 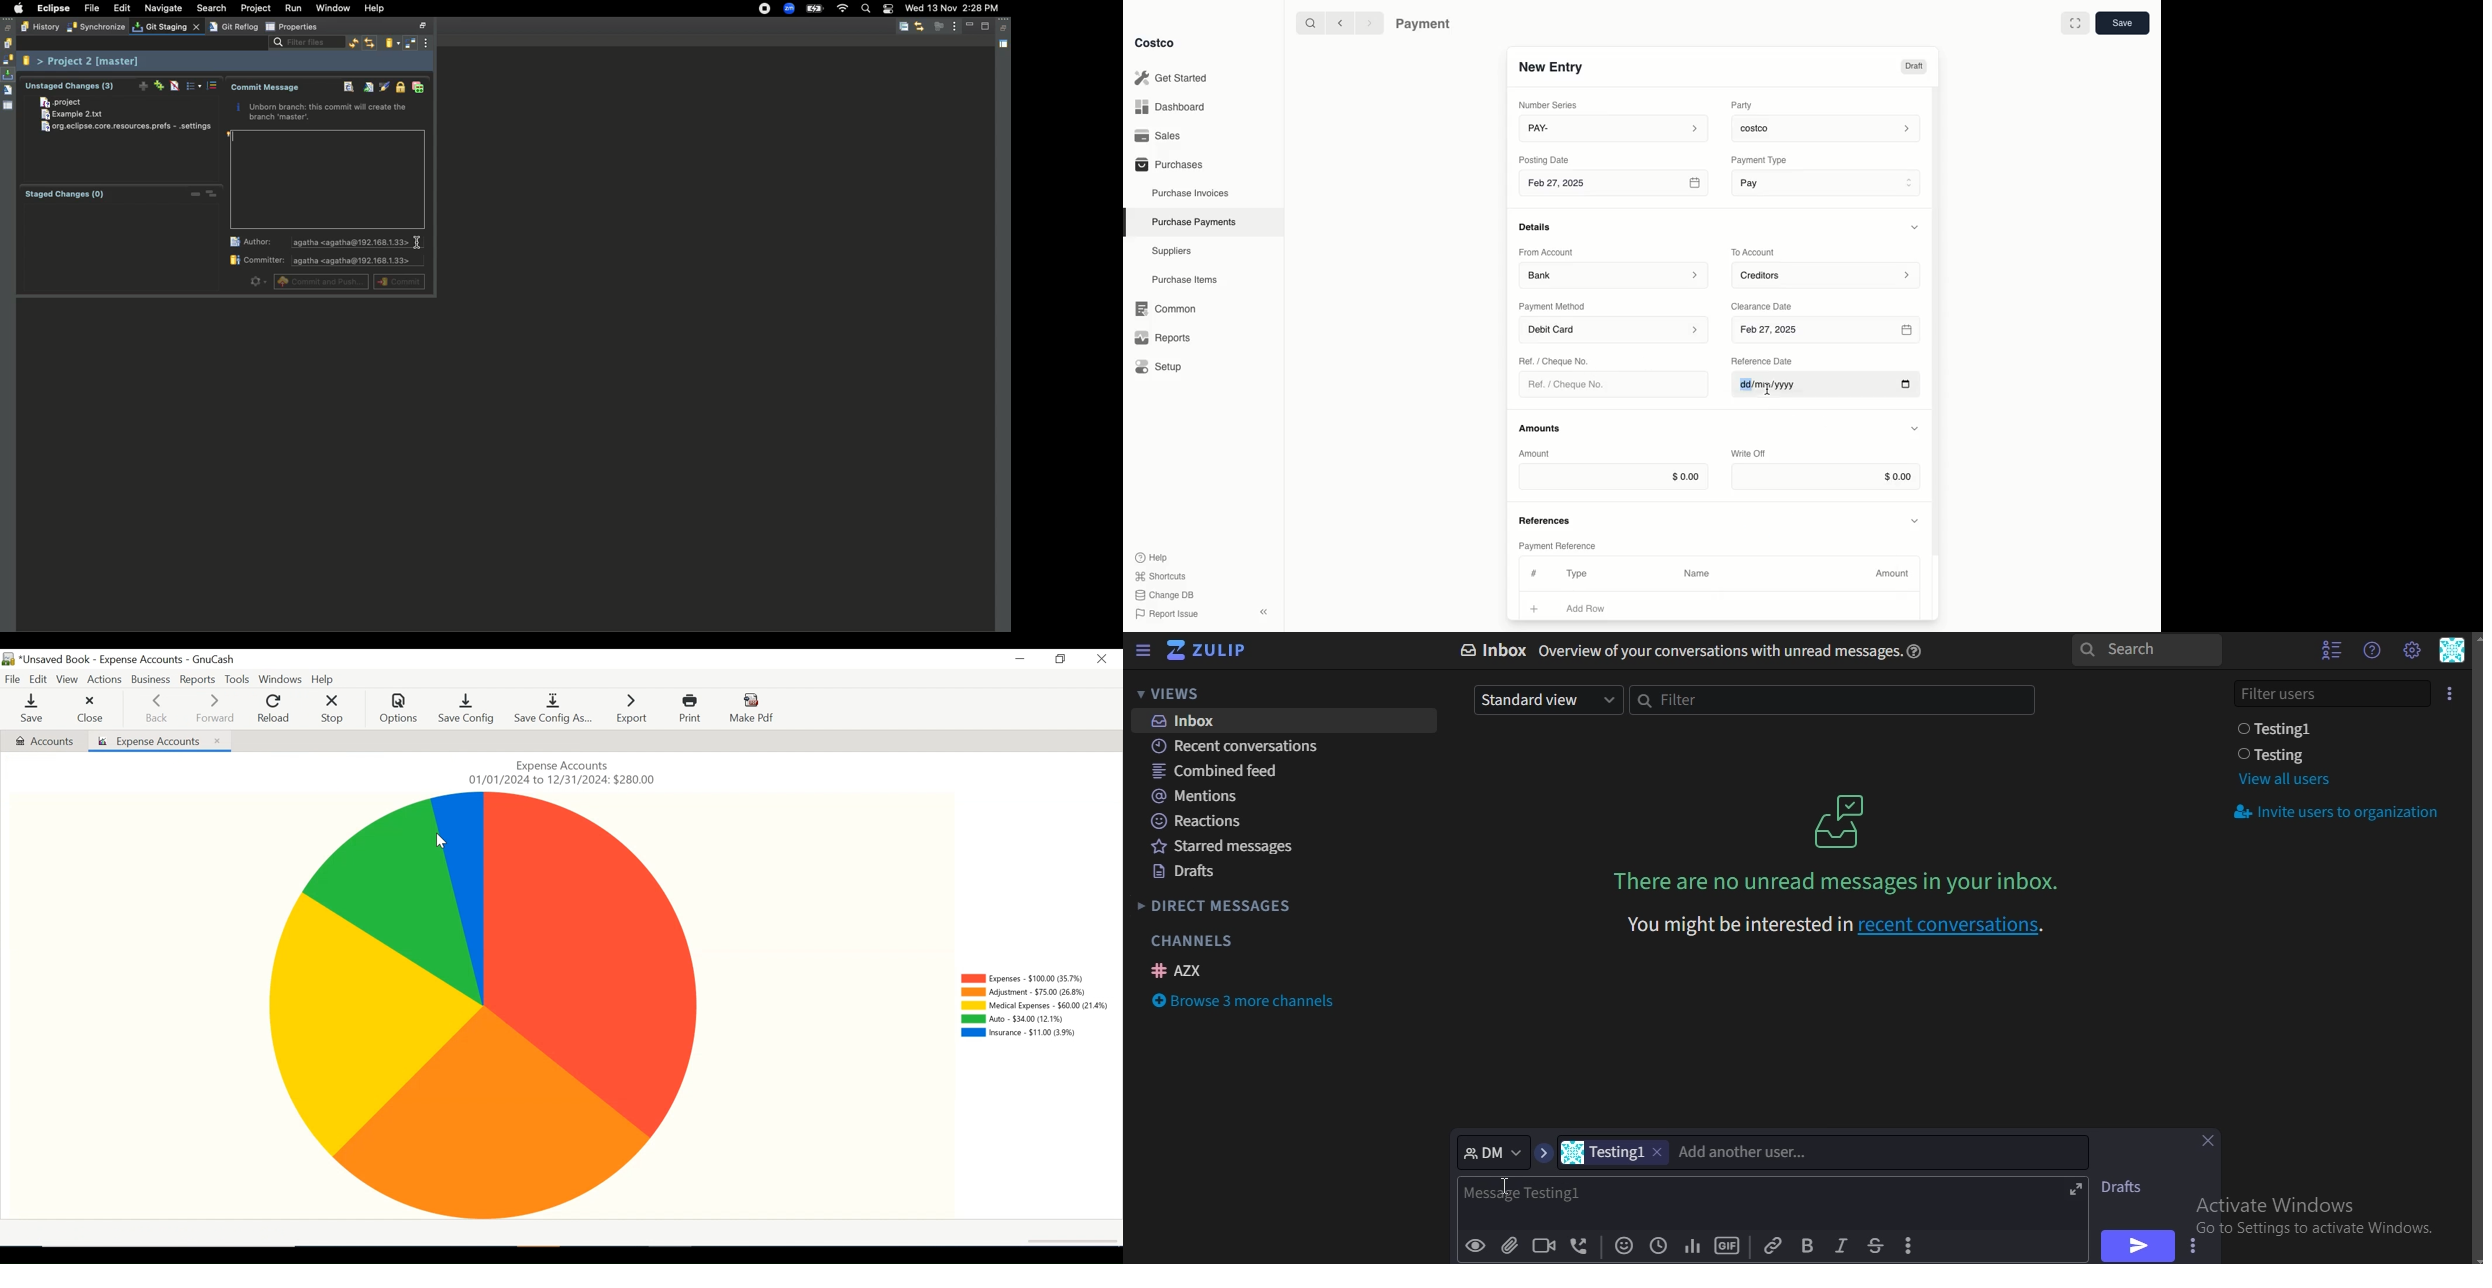 I want to click on Minimize, so click(x=1021, y=660).